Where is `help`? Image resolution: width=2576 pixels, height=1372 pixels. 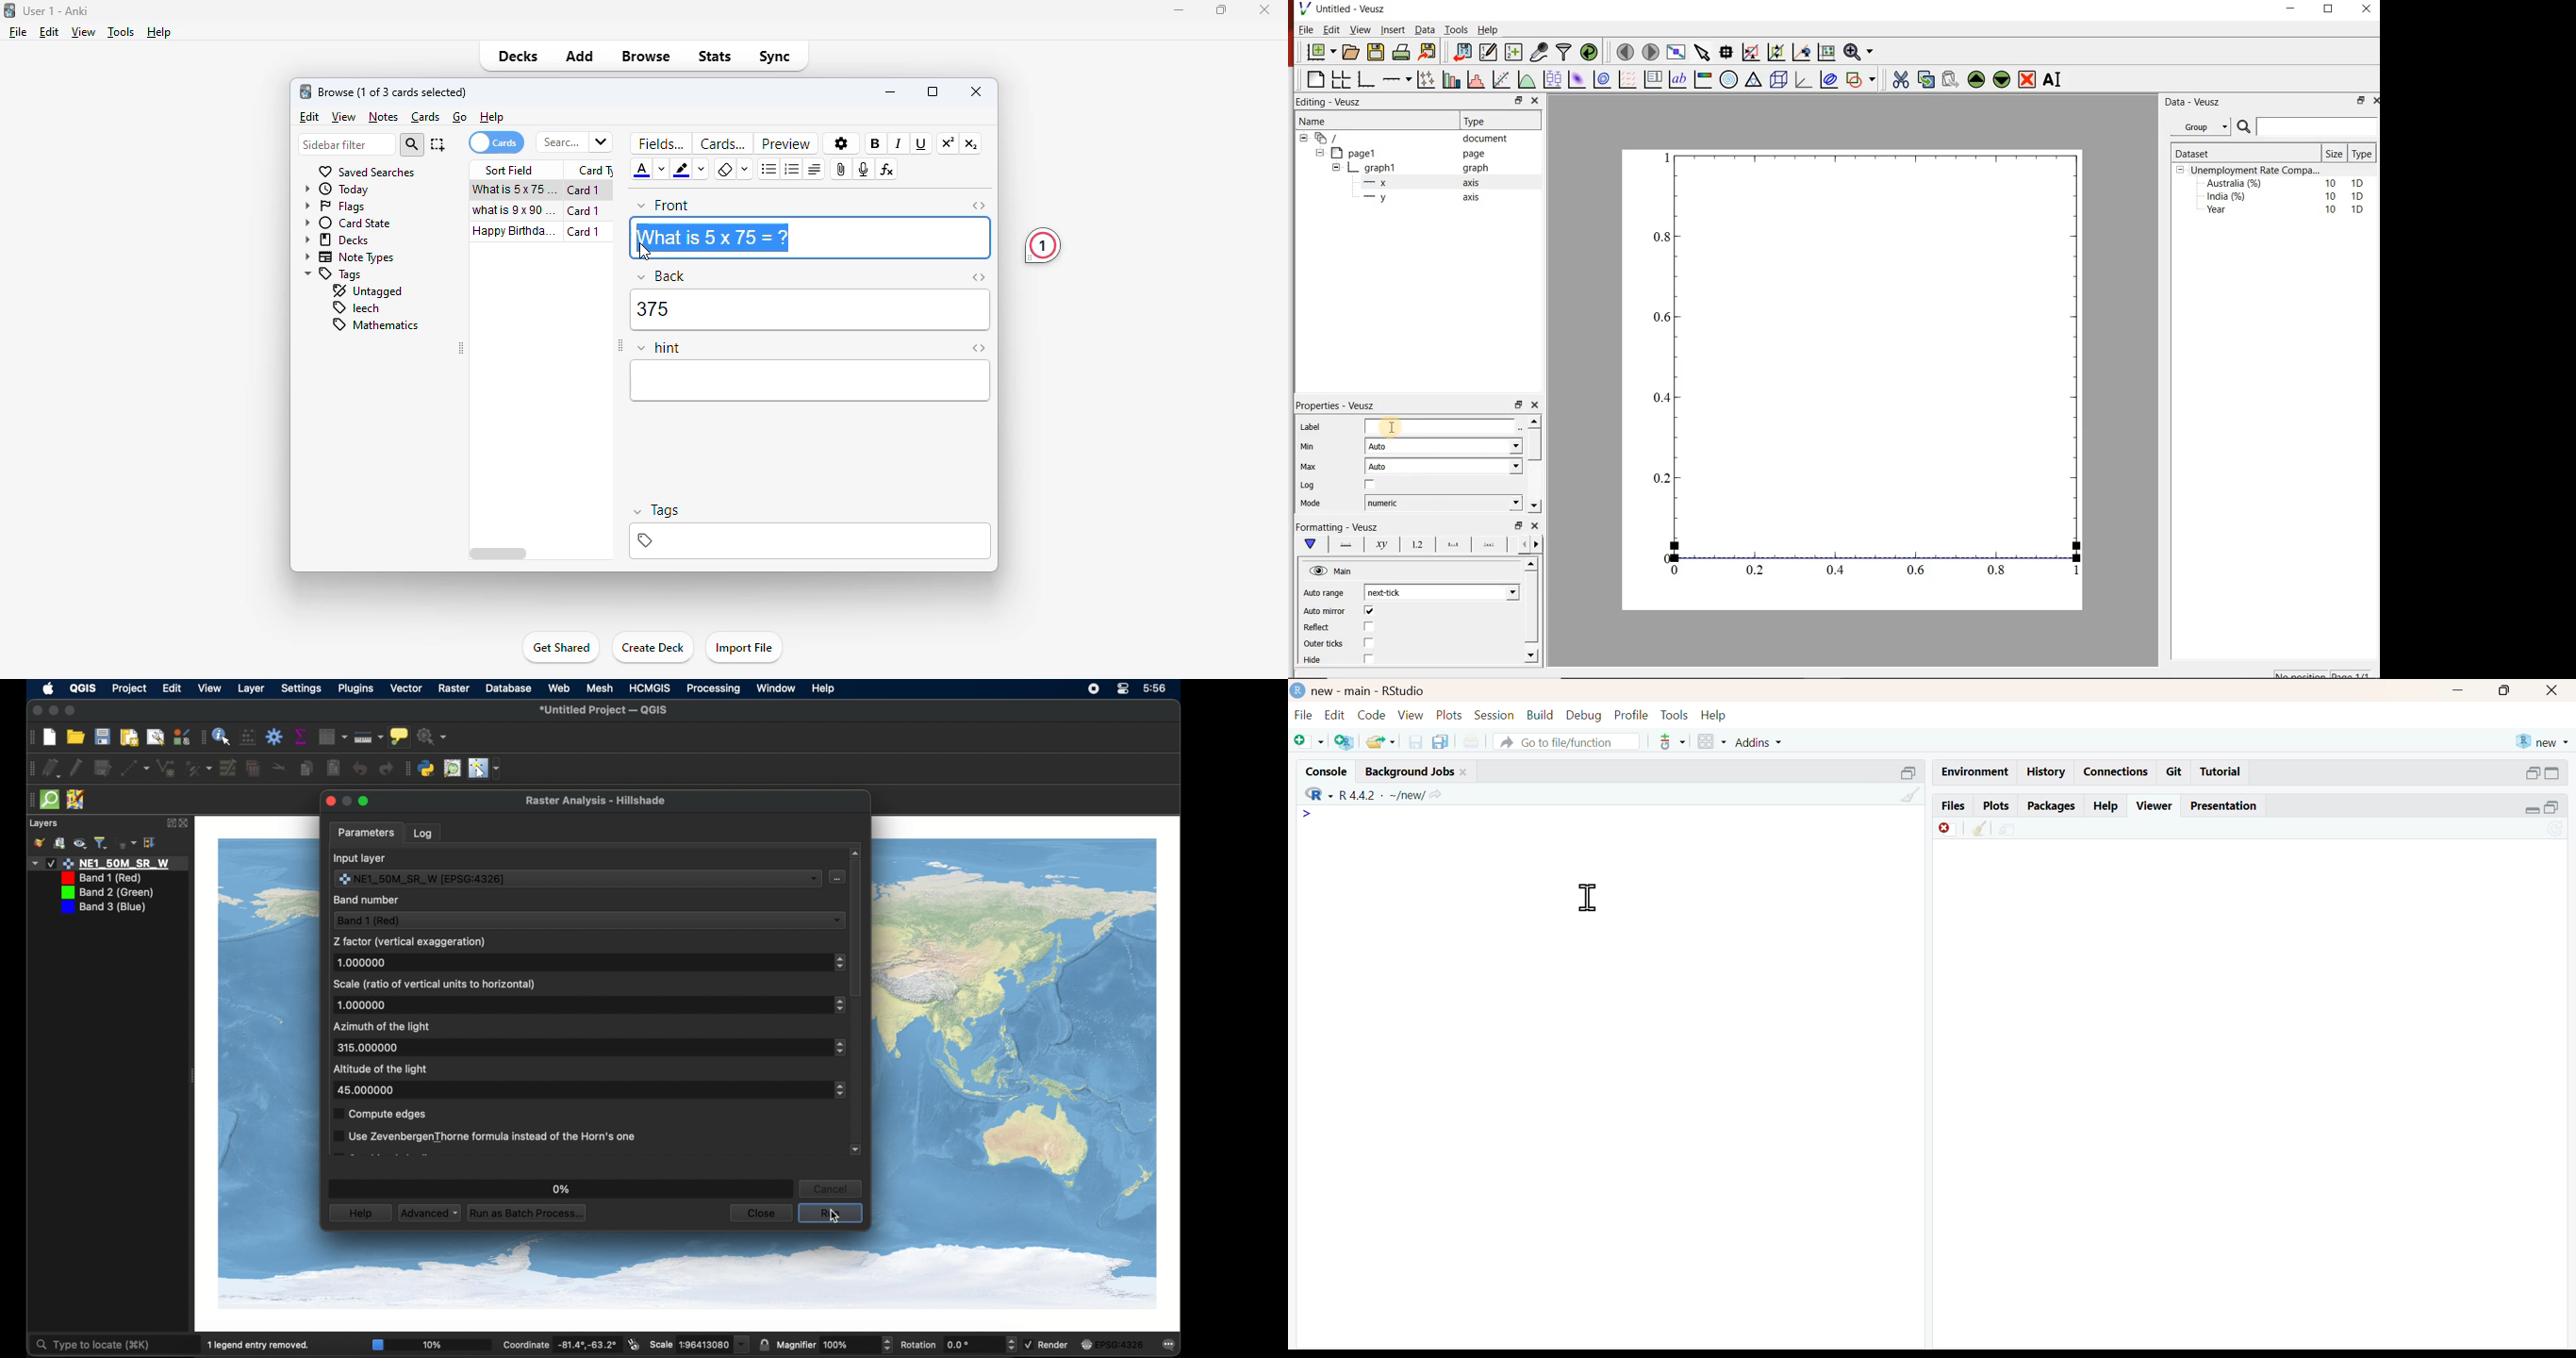
help is located at coordinates (492, 117).